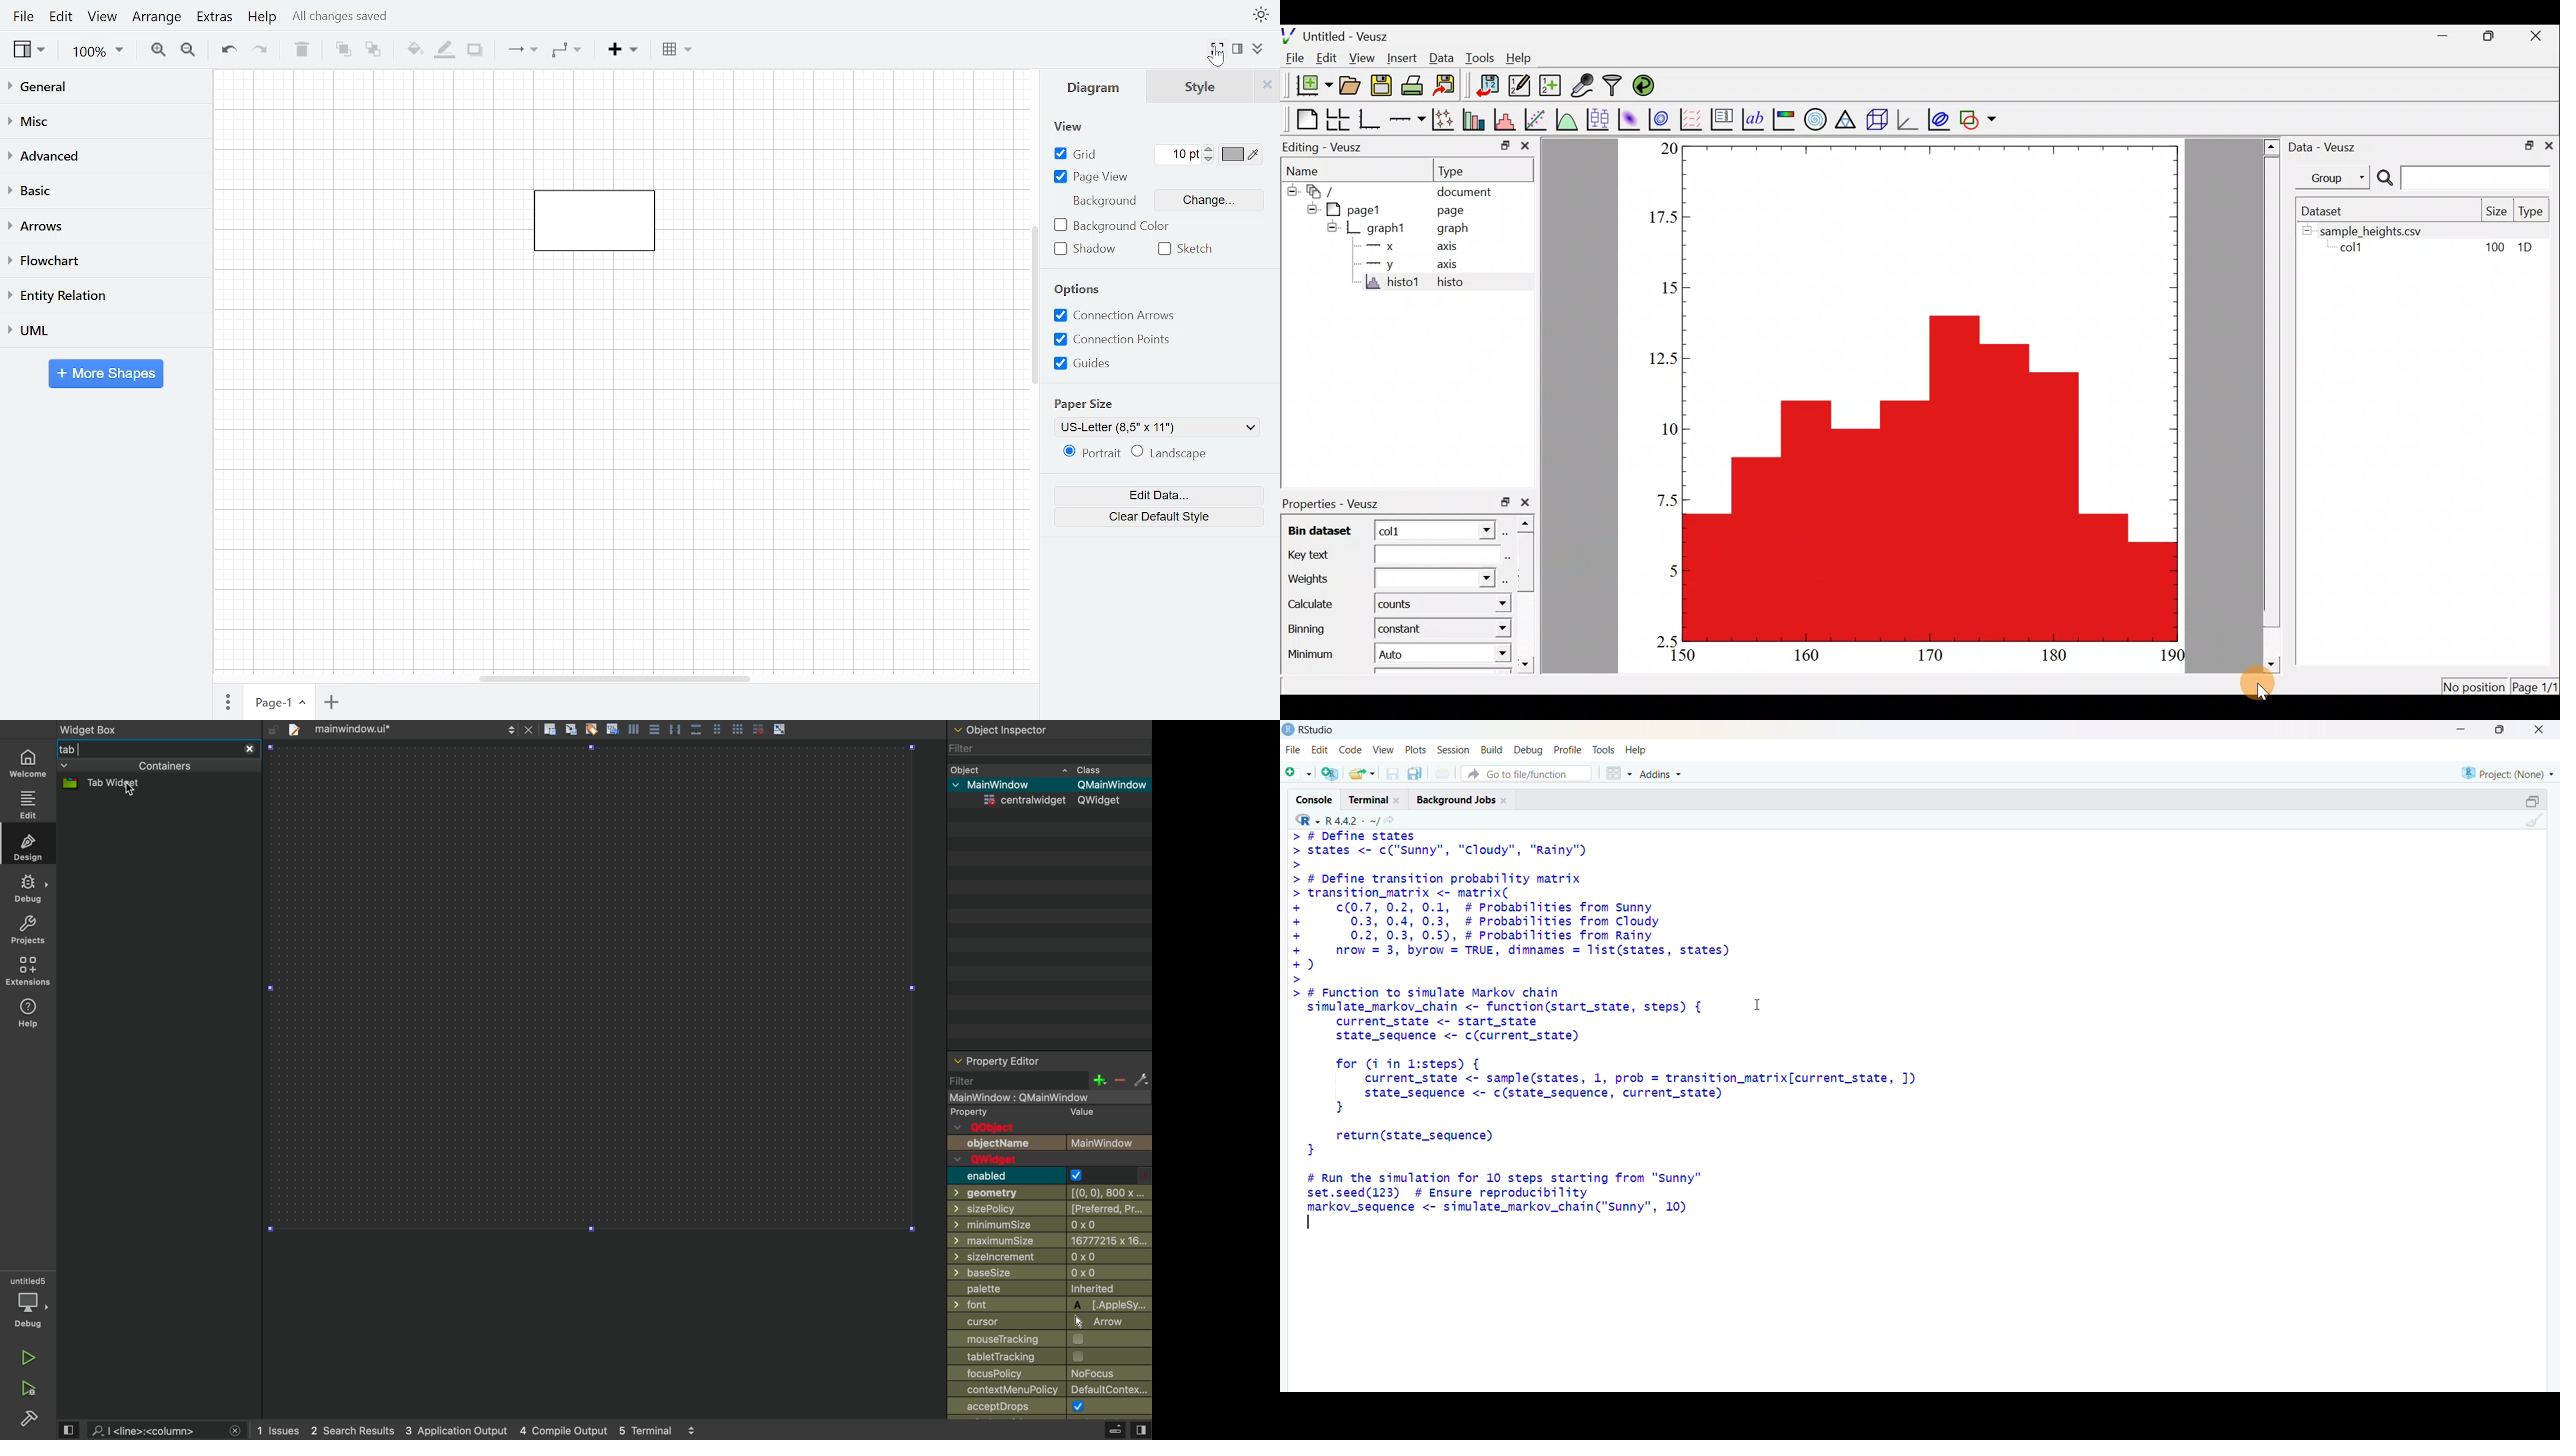 Image resolution: width=2576 pixels, height=1456 pixels. I want to click on Arrows, so click(104, 227).